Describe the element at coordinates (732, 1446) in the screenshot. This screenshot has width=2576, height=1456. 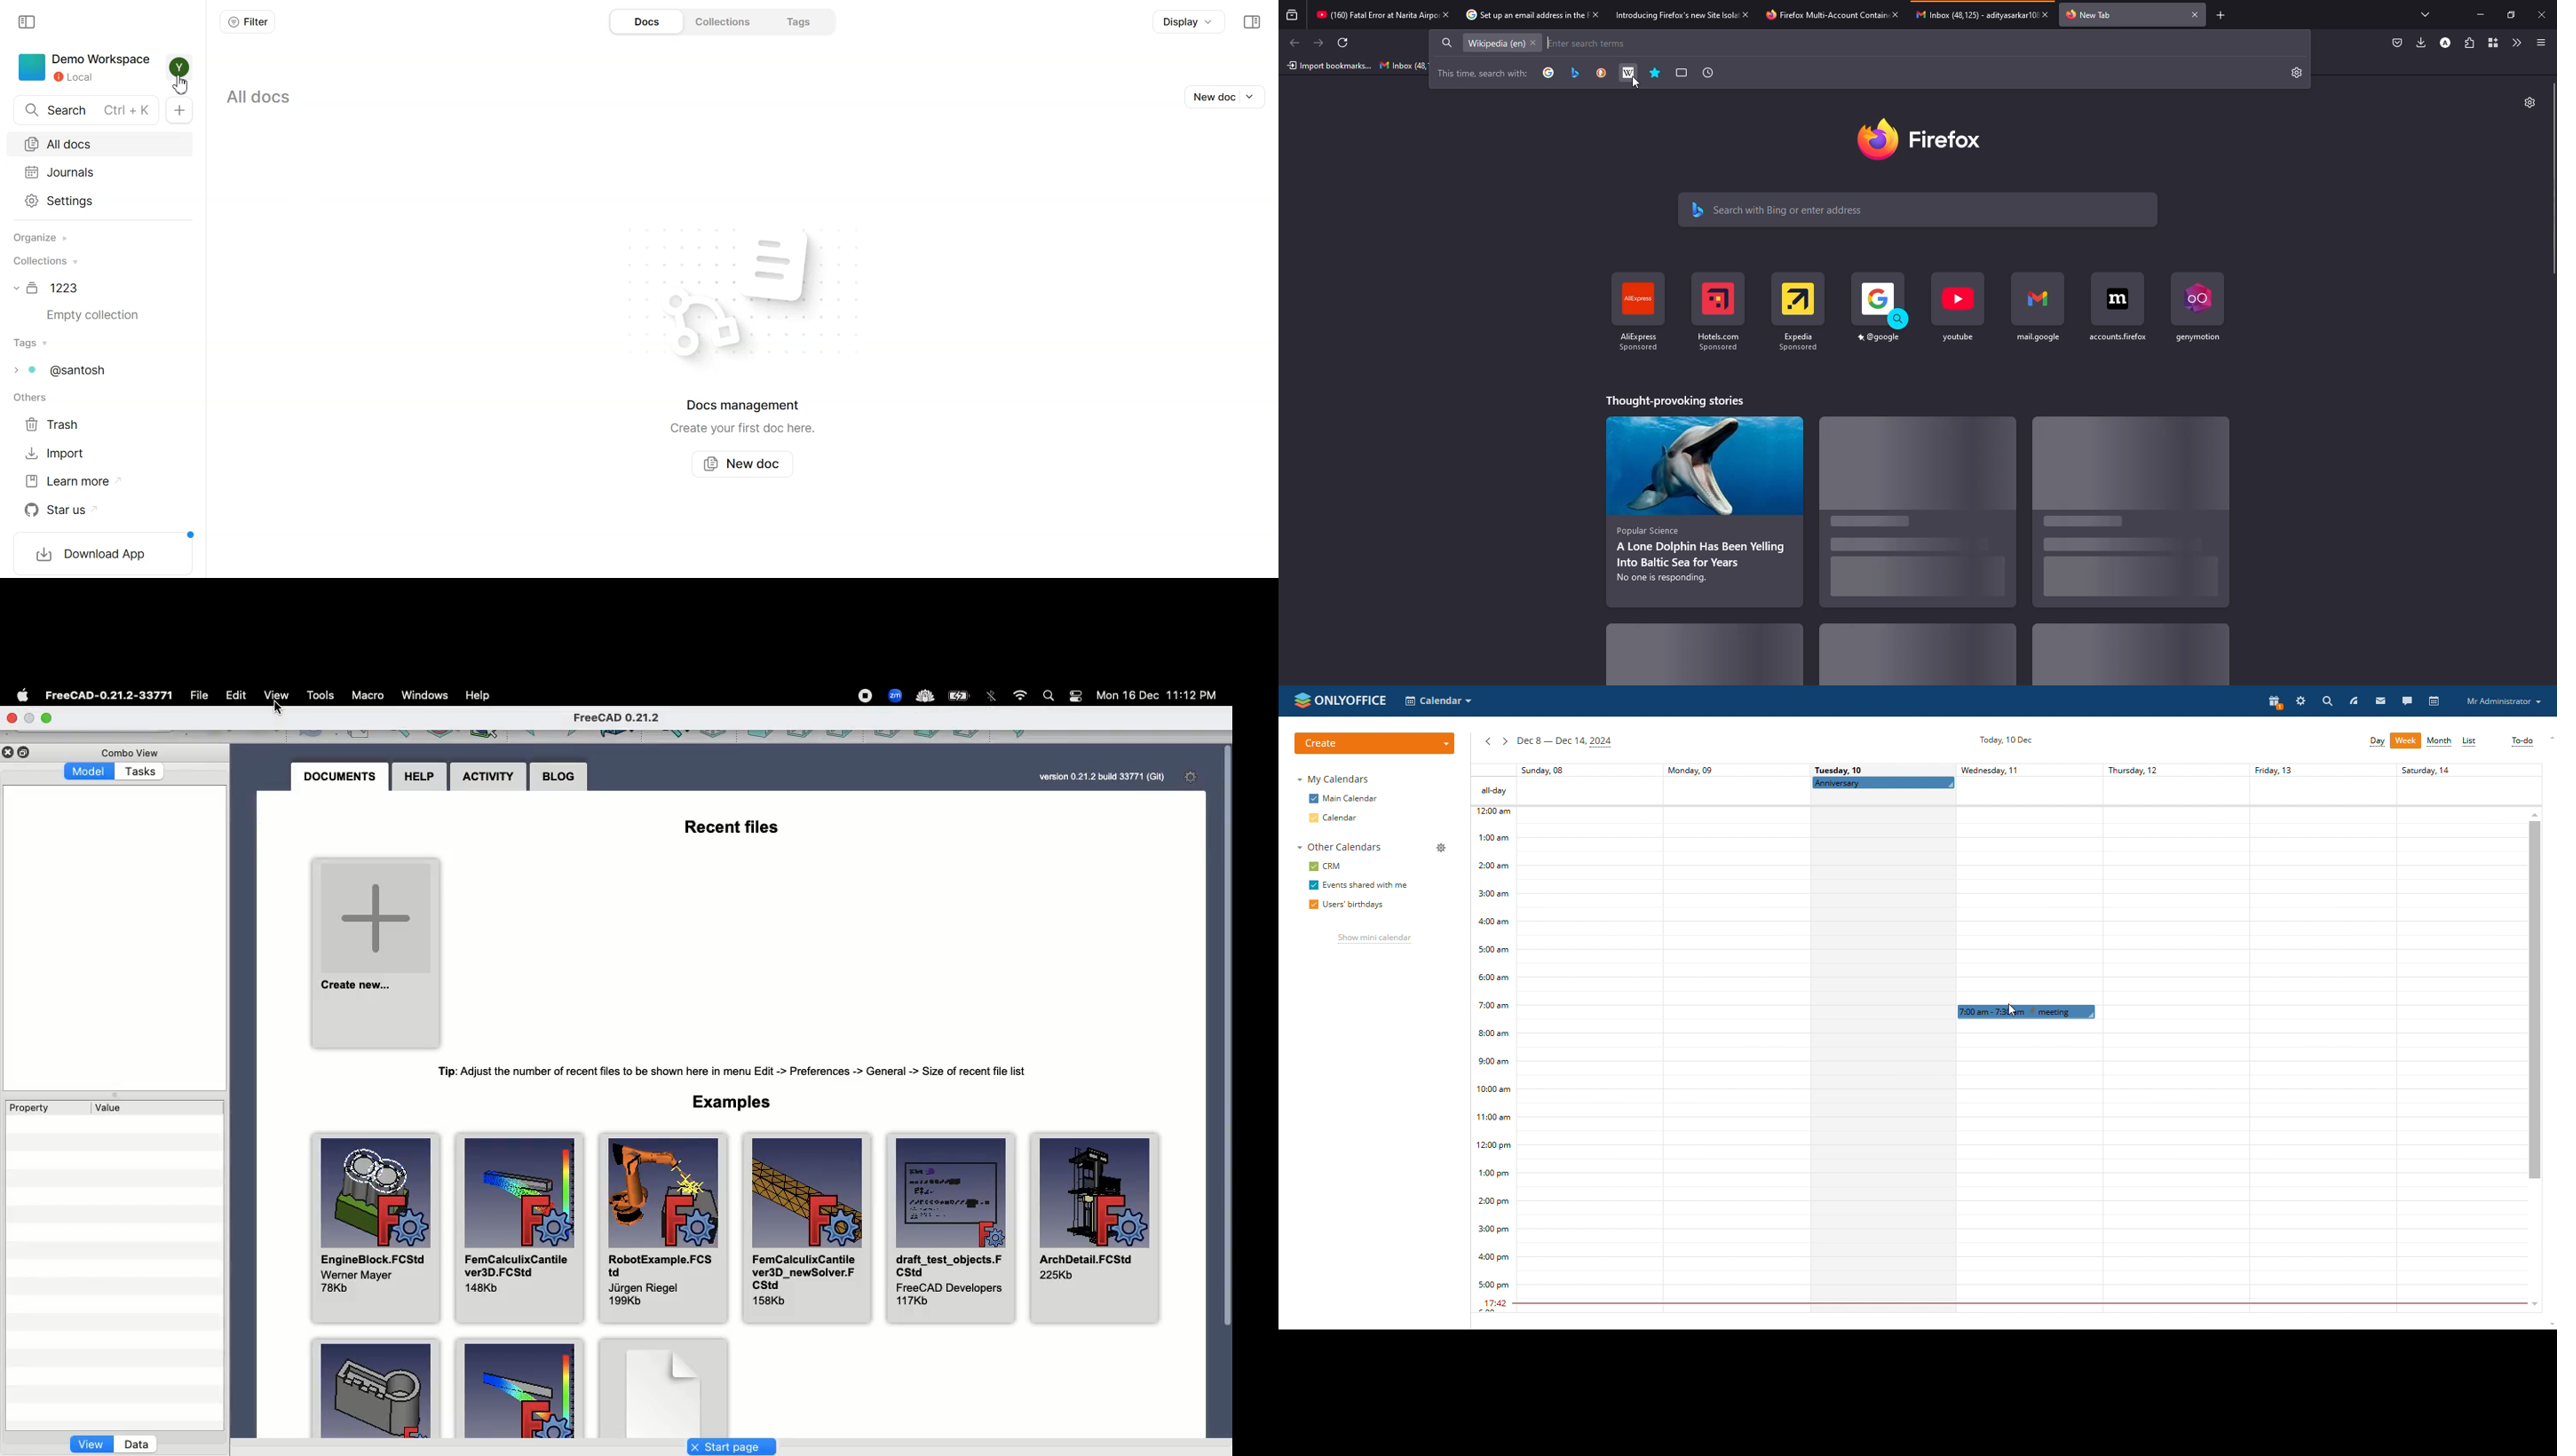
I see `Start page` at that location.